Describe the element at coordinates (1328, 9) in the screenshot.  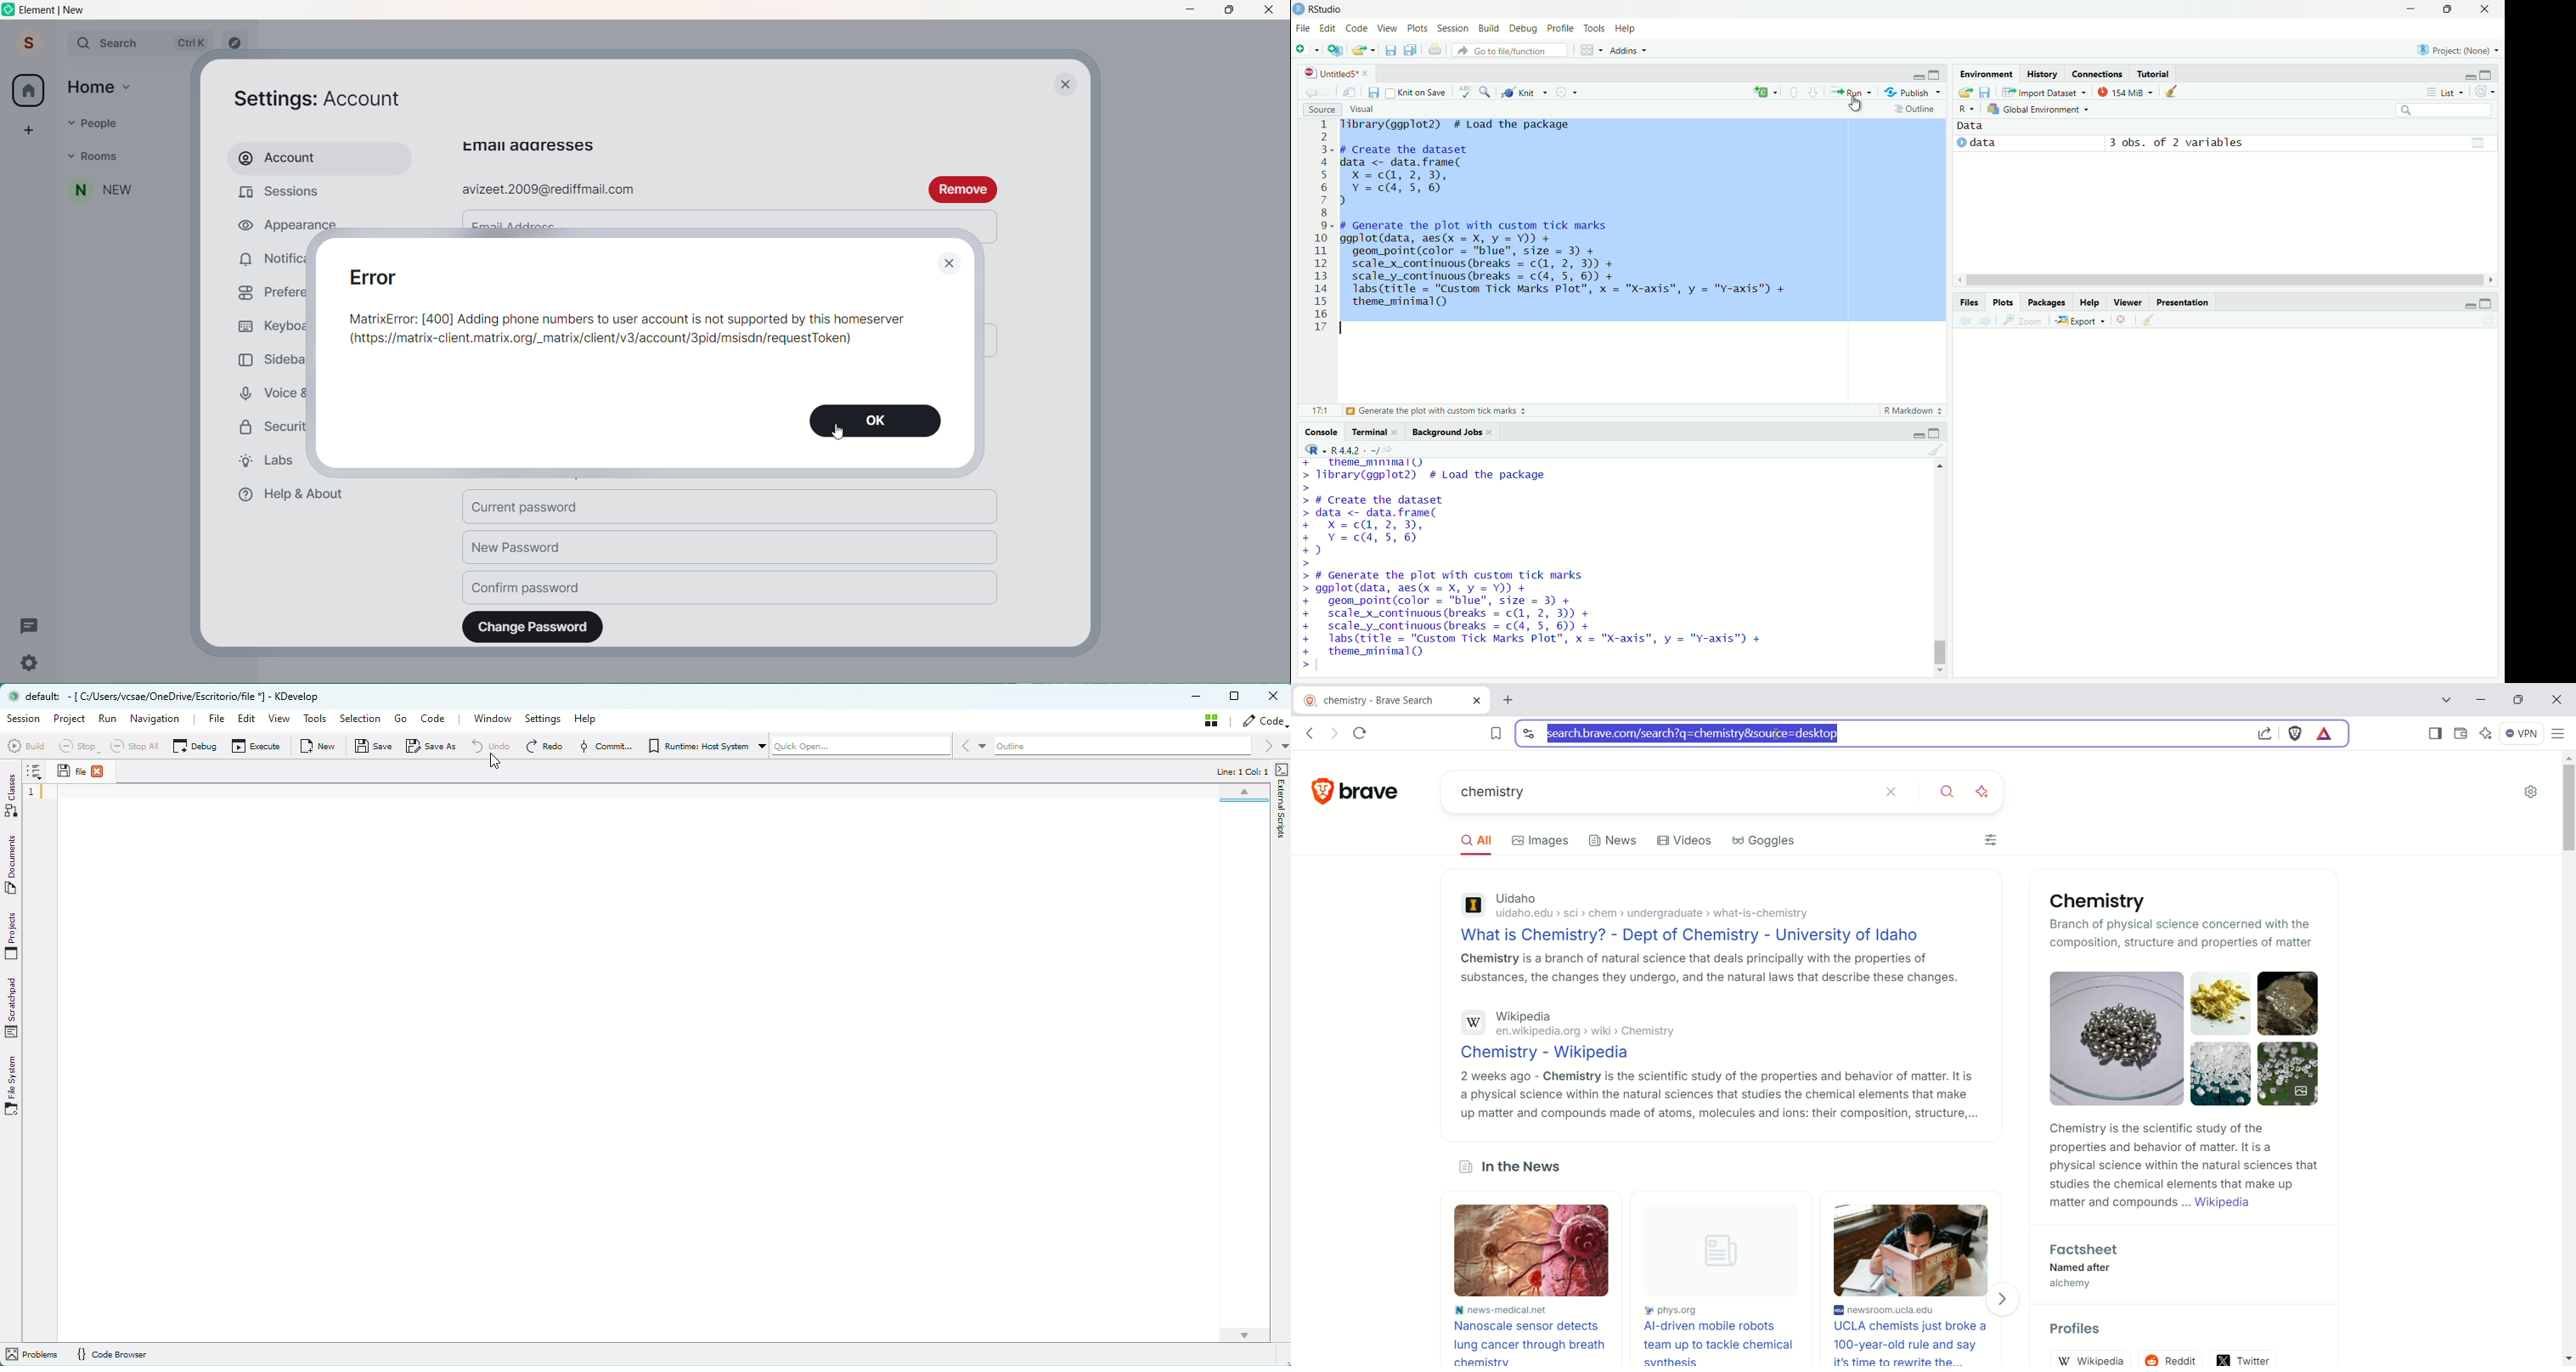
I see `RStudio` at that location.